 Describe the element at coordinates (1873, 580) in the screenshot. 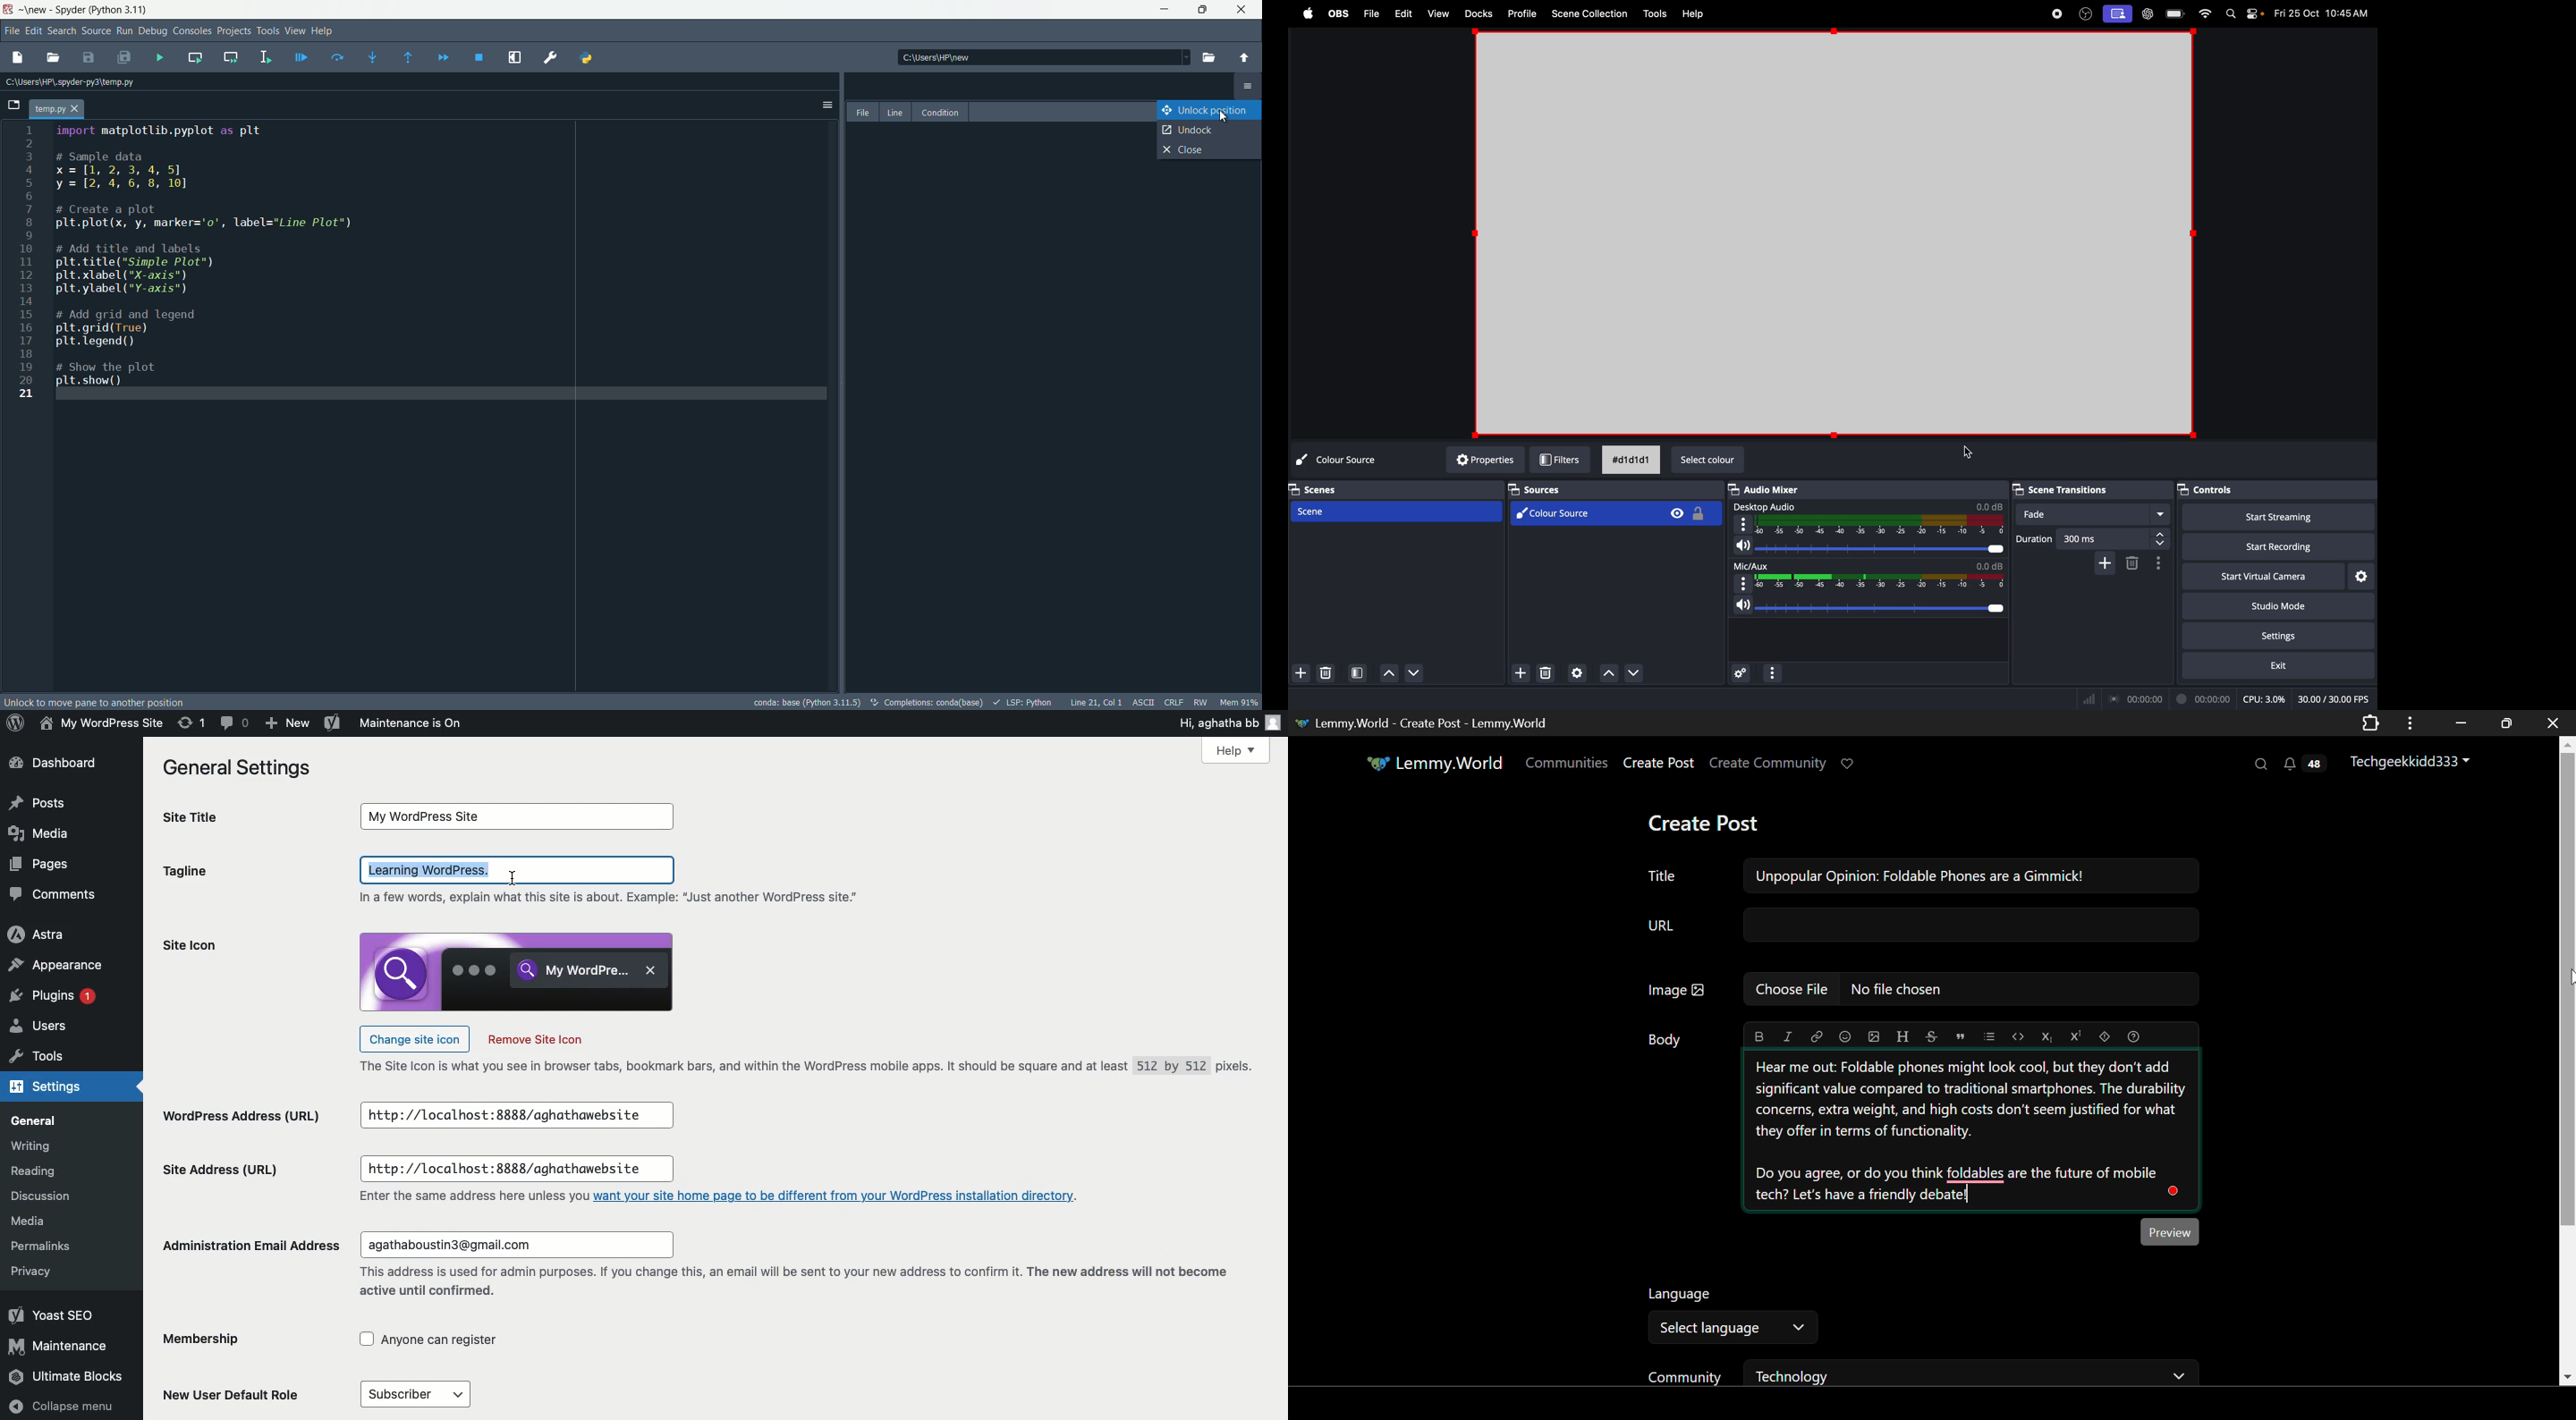

I see `range select` at that location.